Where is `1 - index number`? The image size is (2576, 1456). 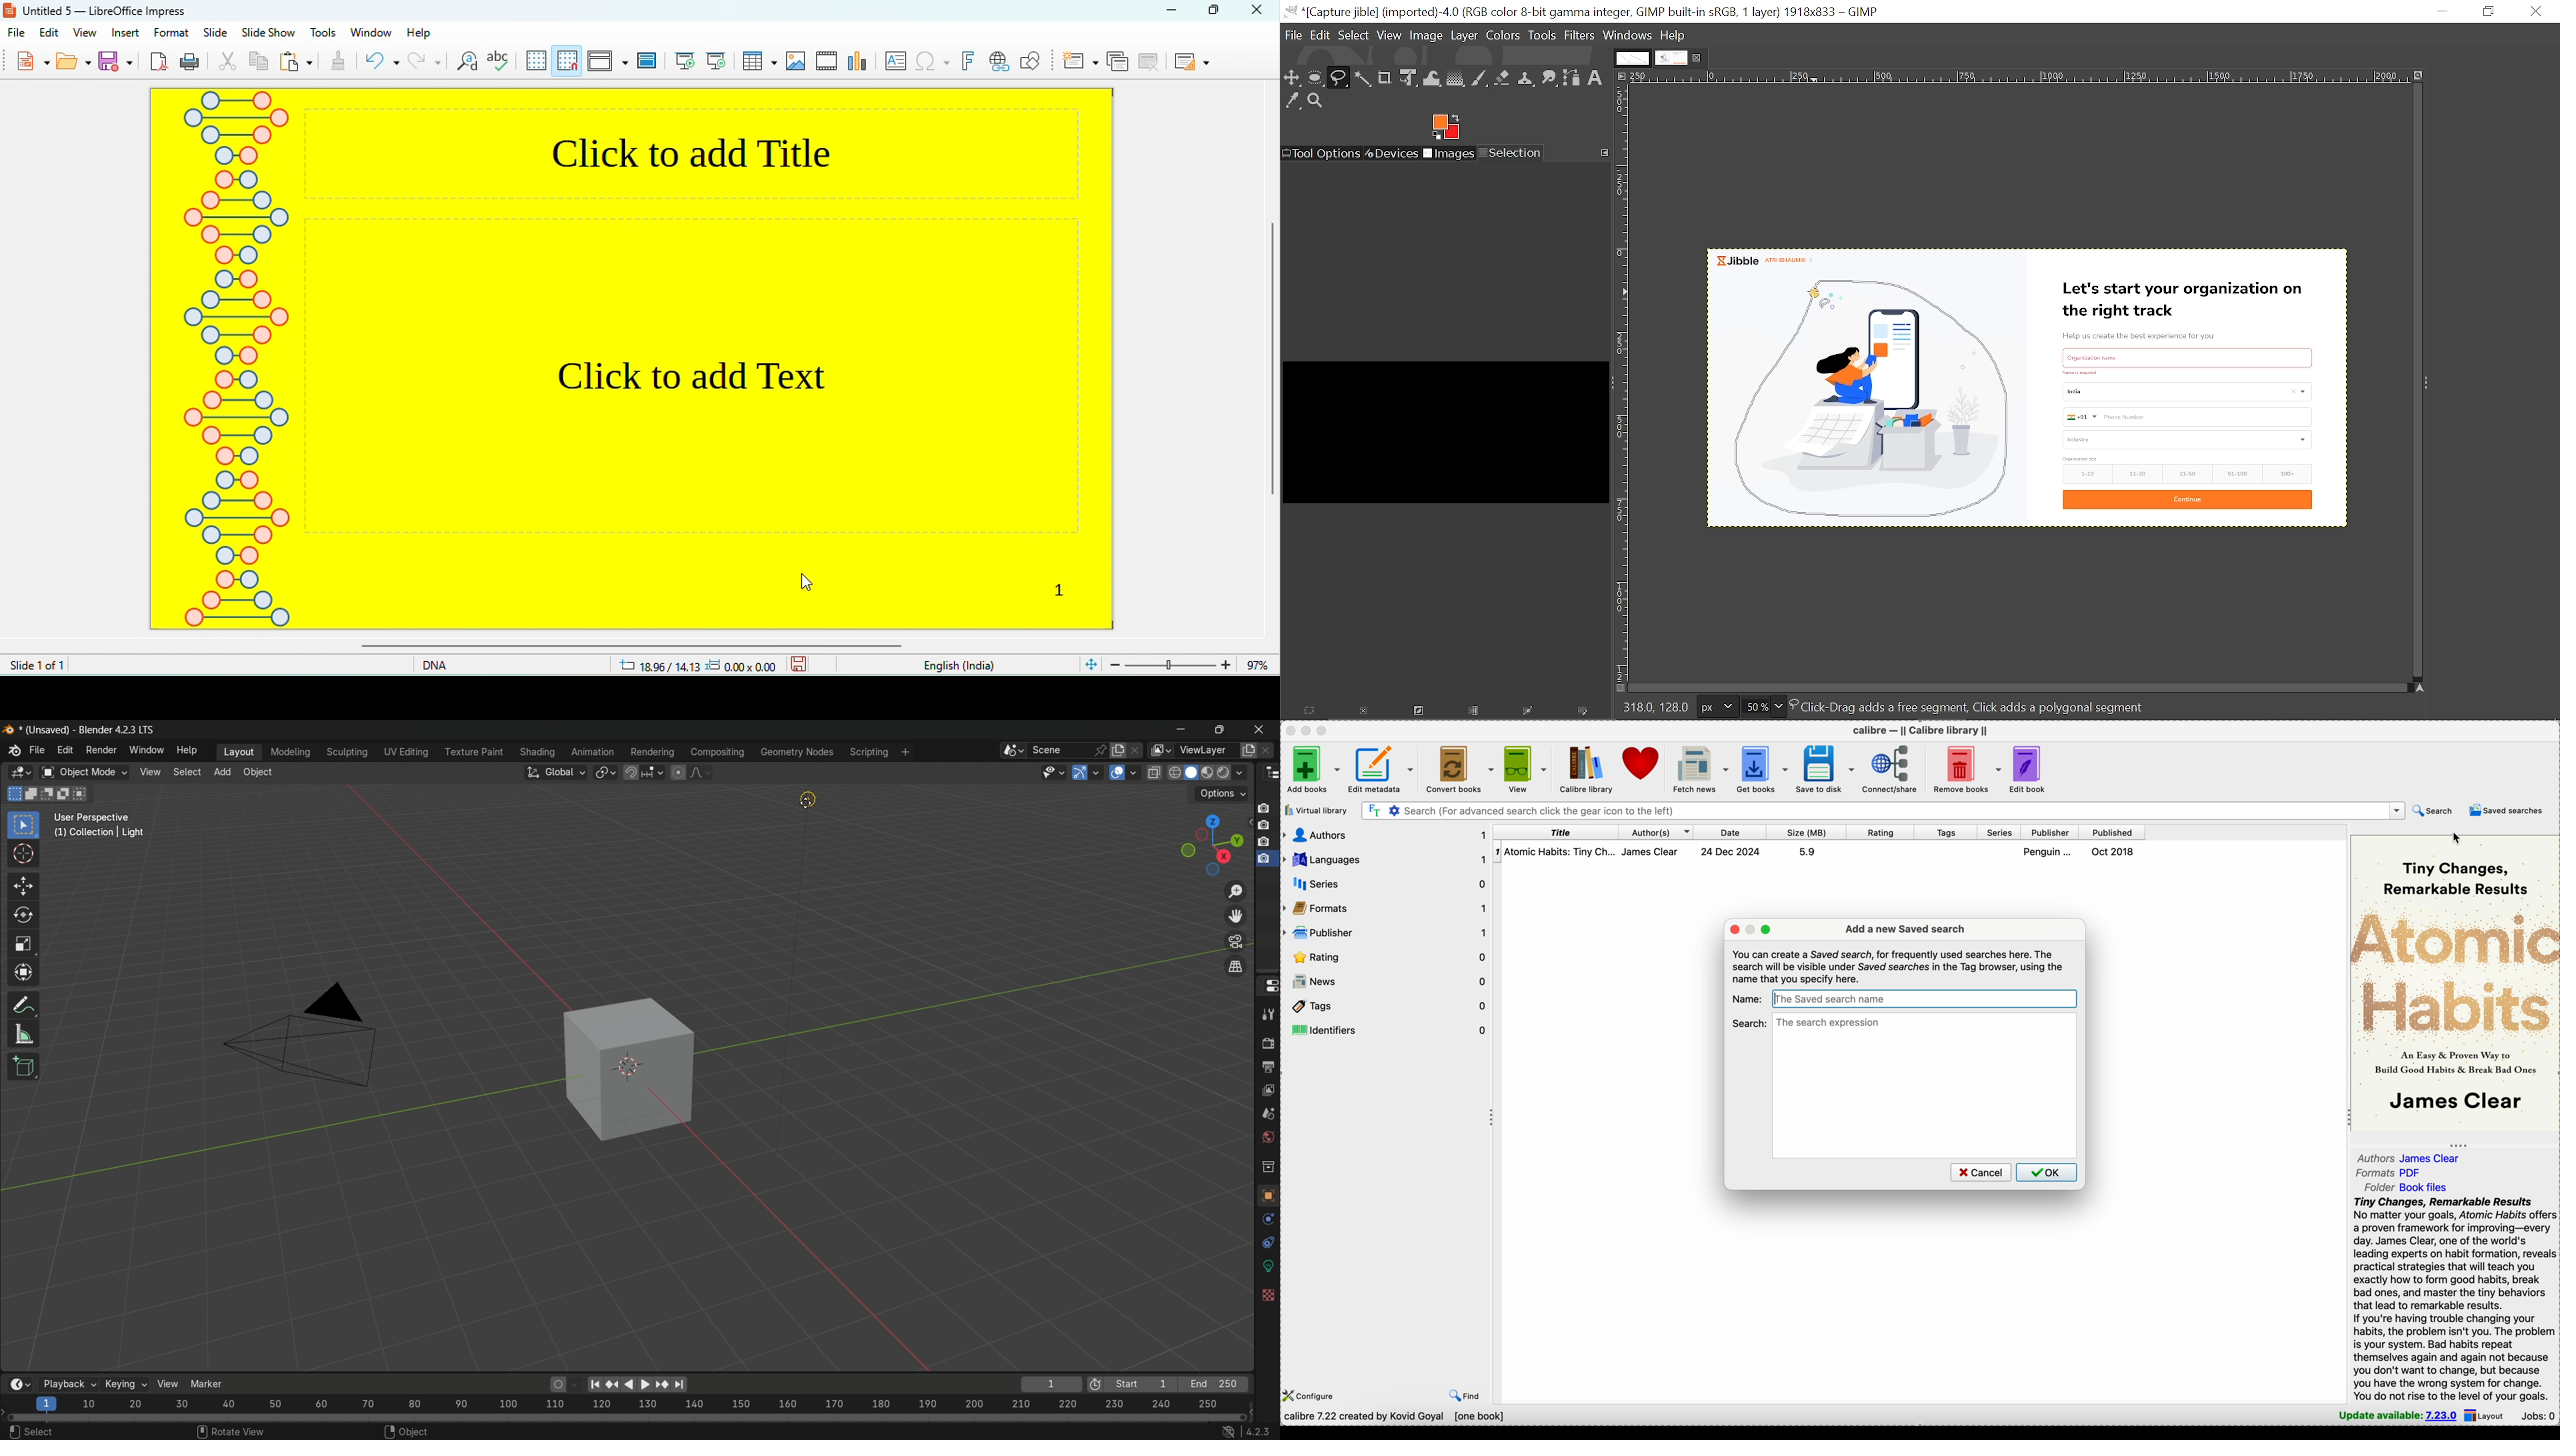
1 - index number is located at coordinates (1497, 852).